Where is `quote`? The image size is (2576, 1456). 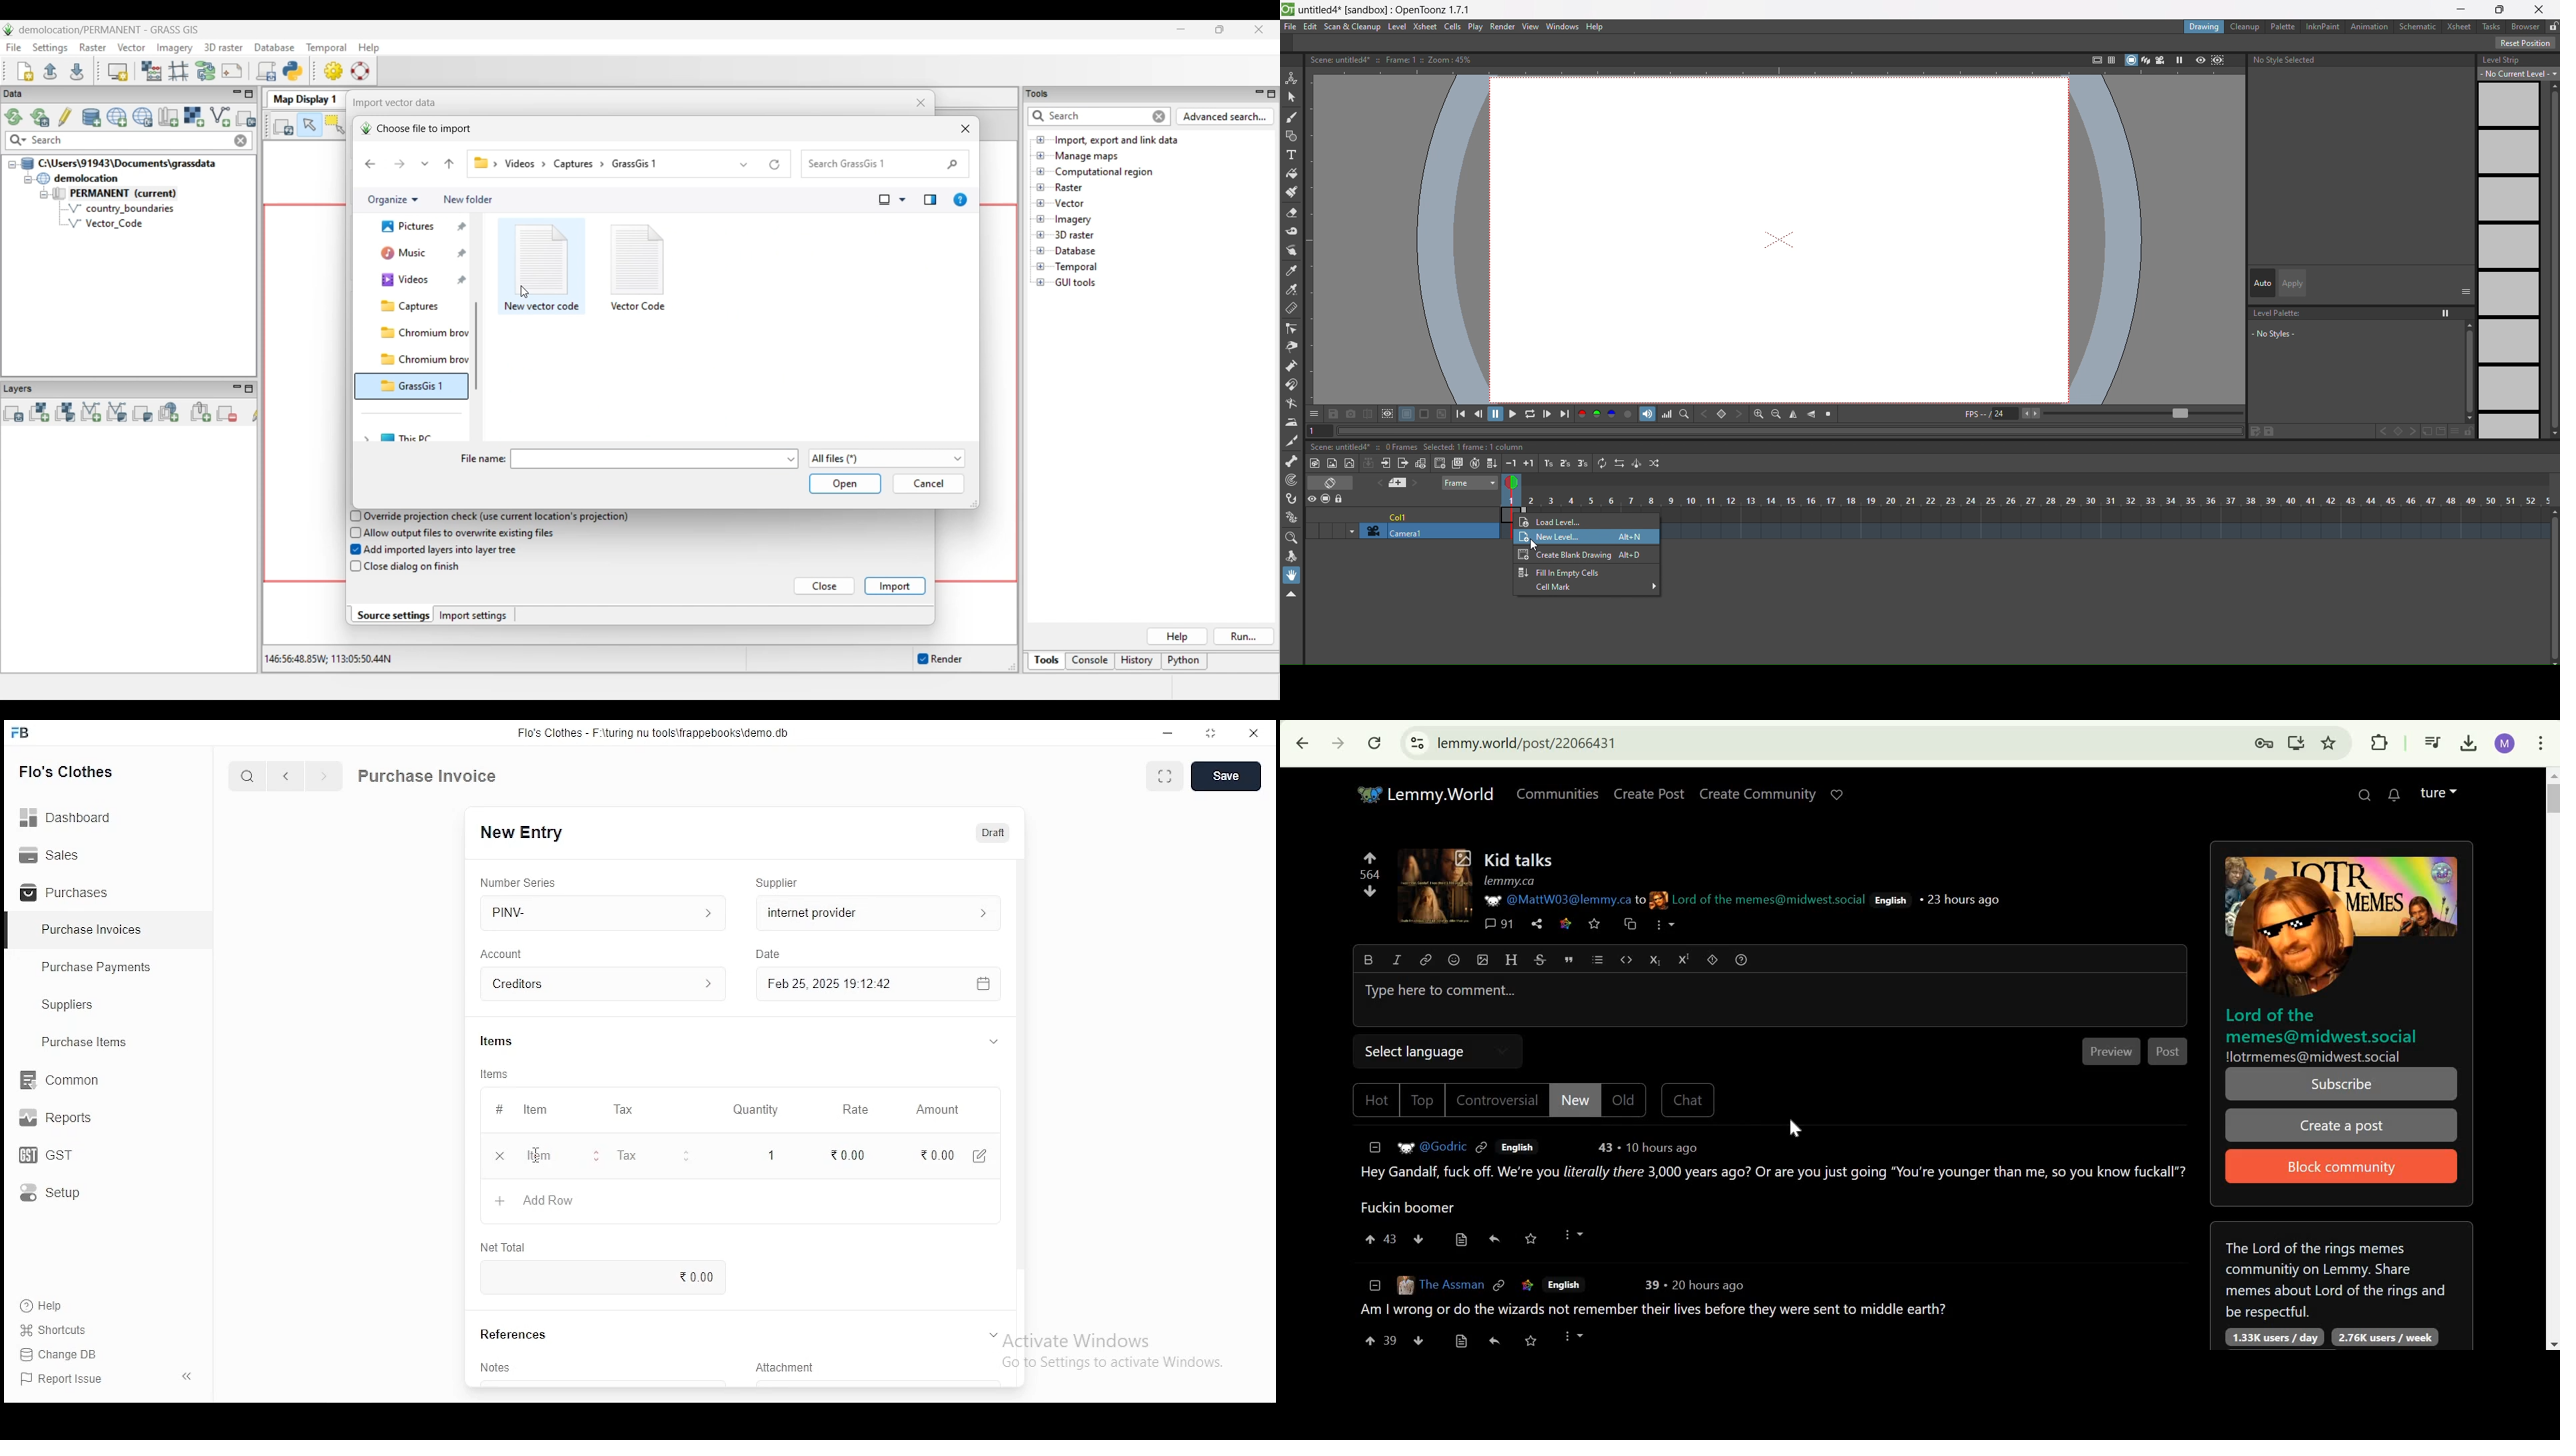 quote is located at coordinates (1568, 958).